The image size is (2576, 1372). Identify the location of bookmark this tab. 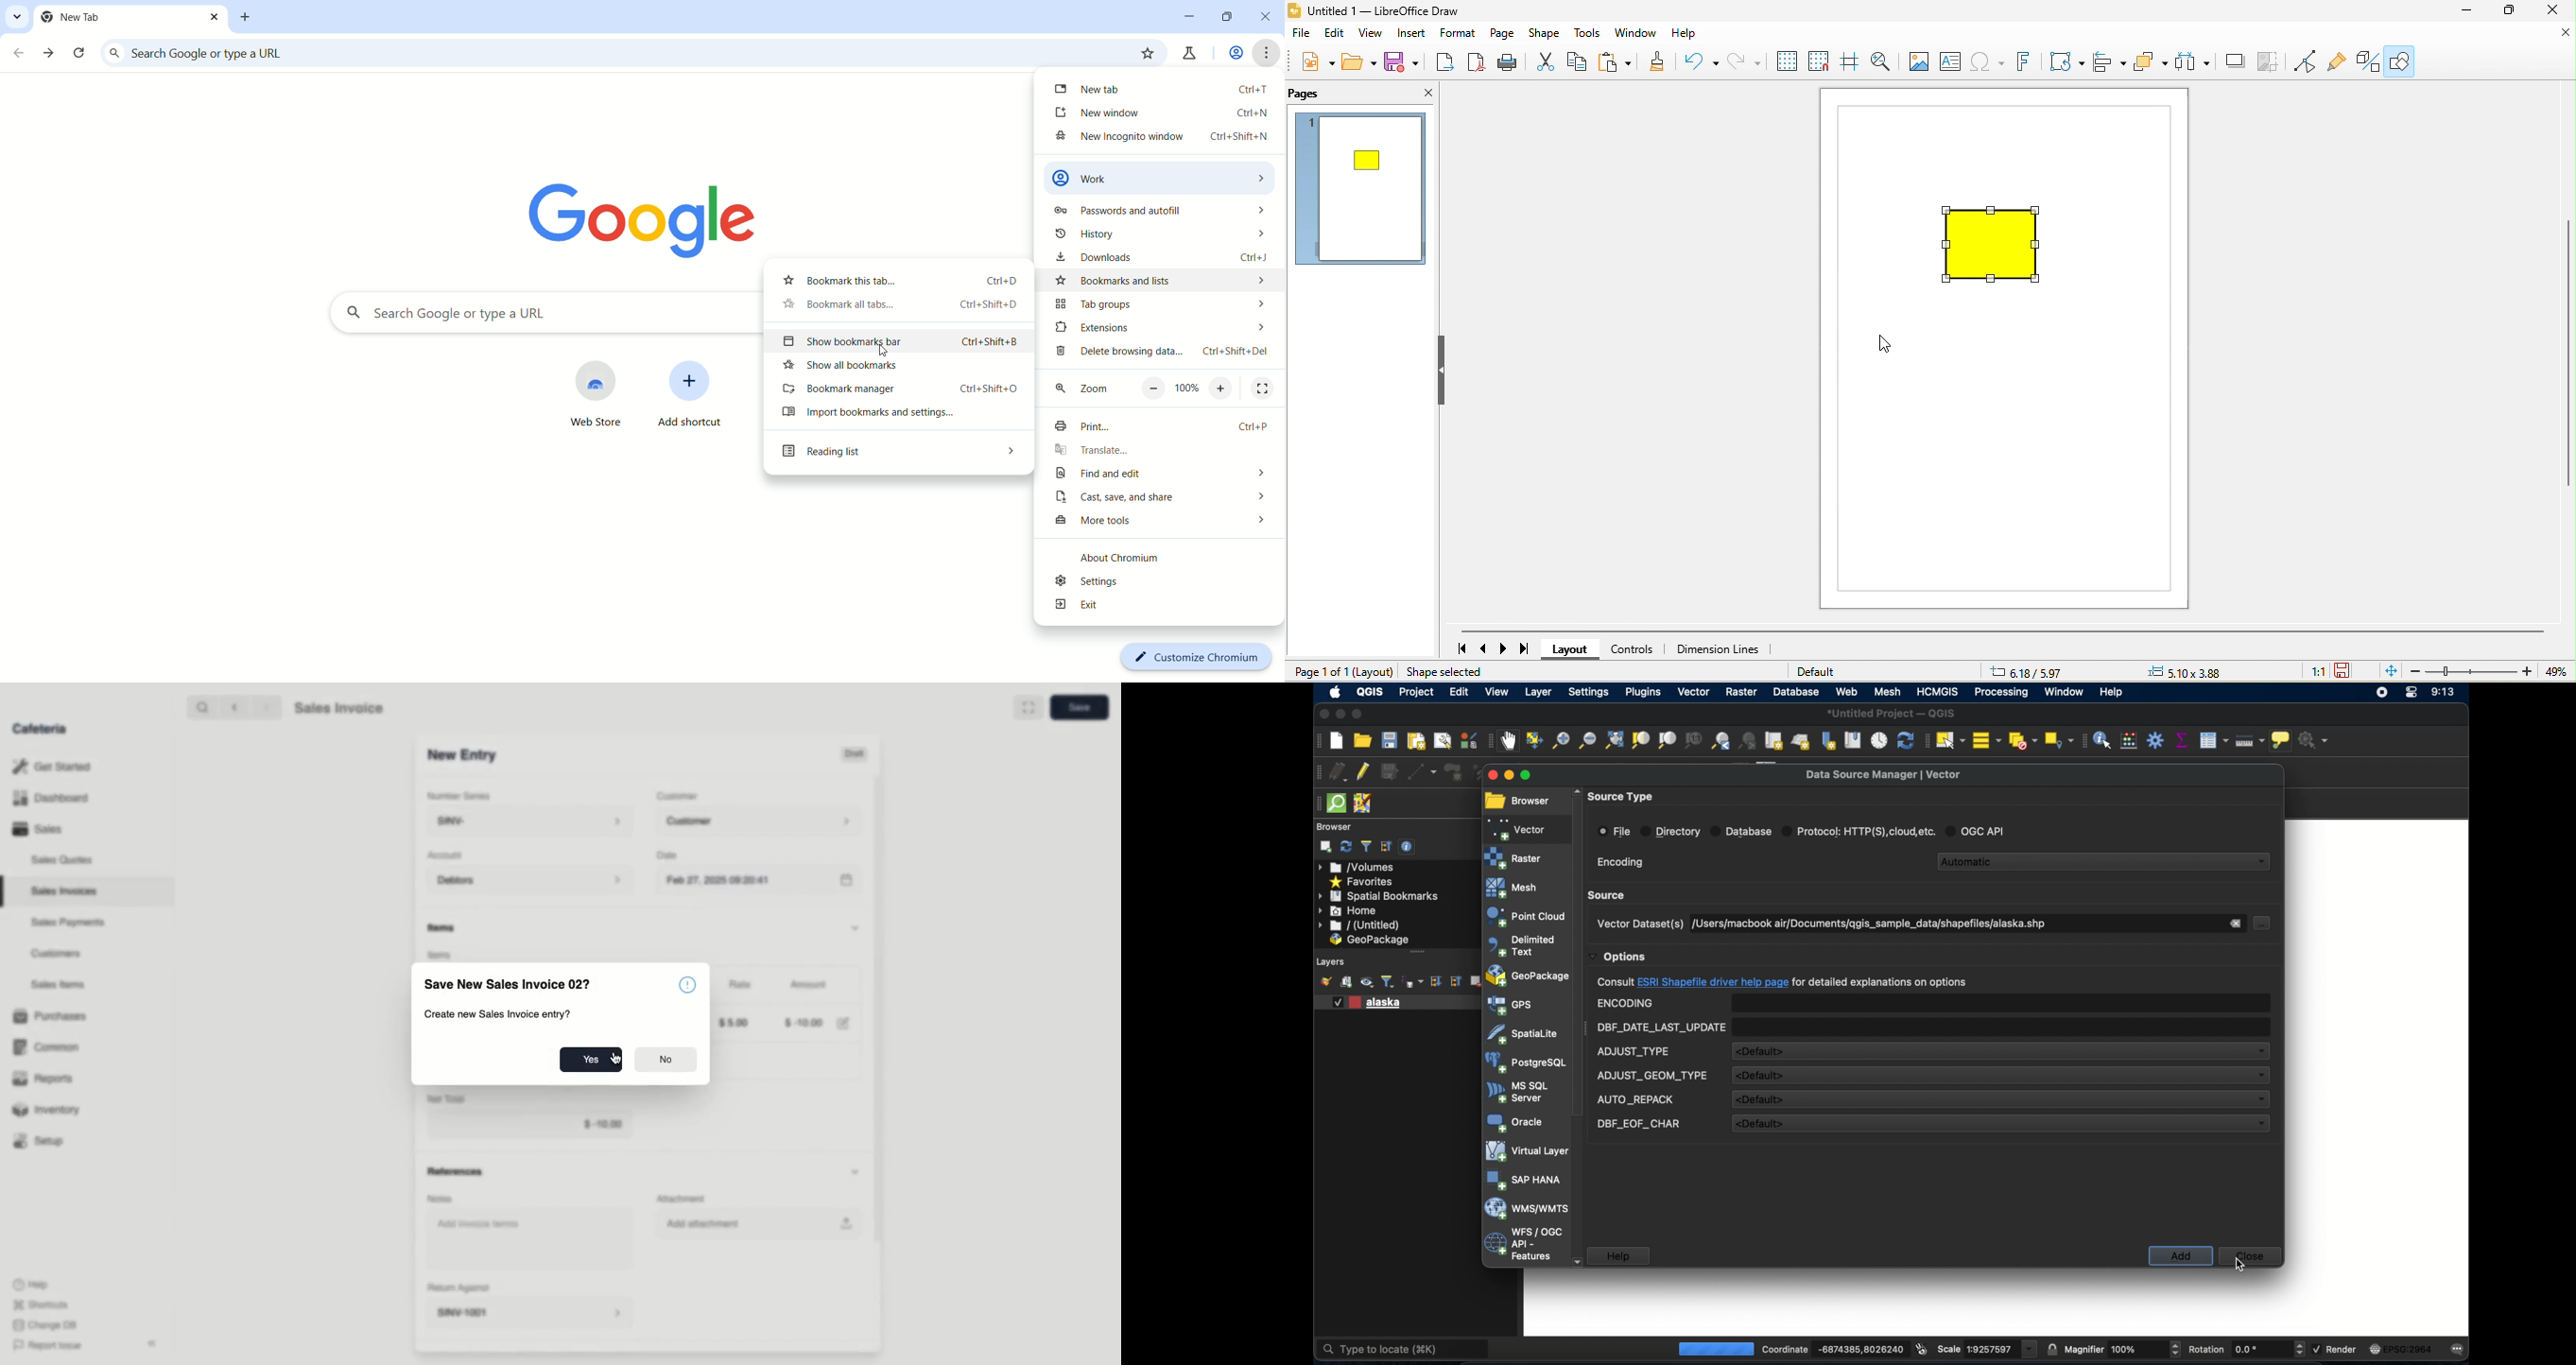
(1146, 53).